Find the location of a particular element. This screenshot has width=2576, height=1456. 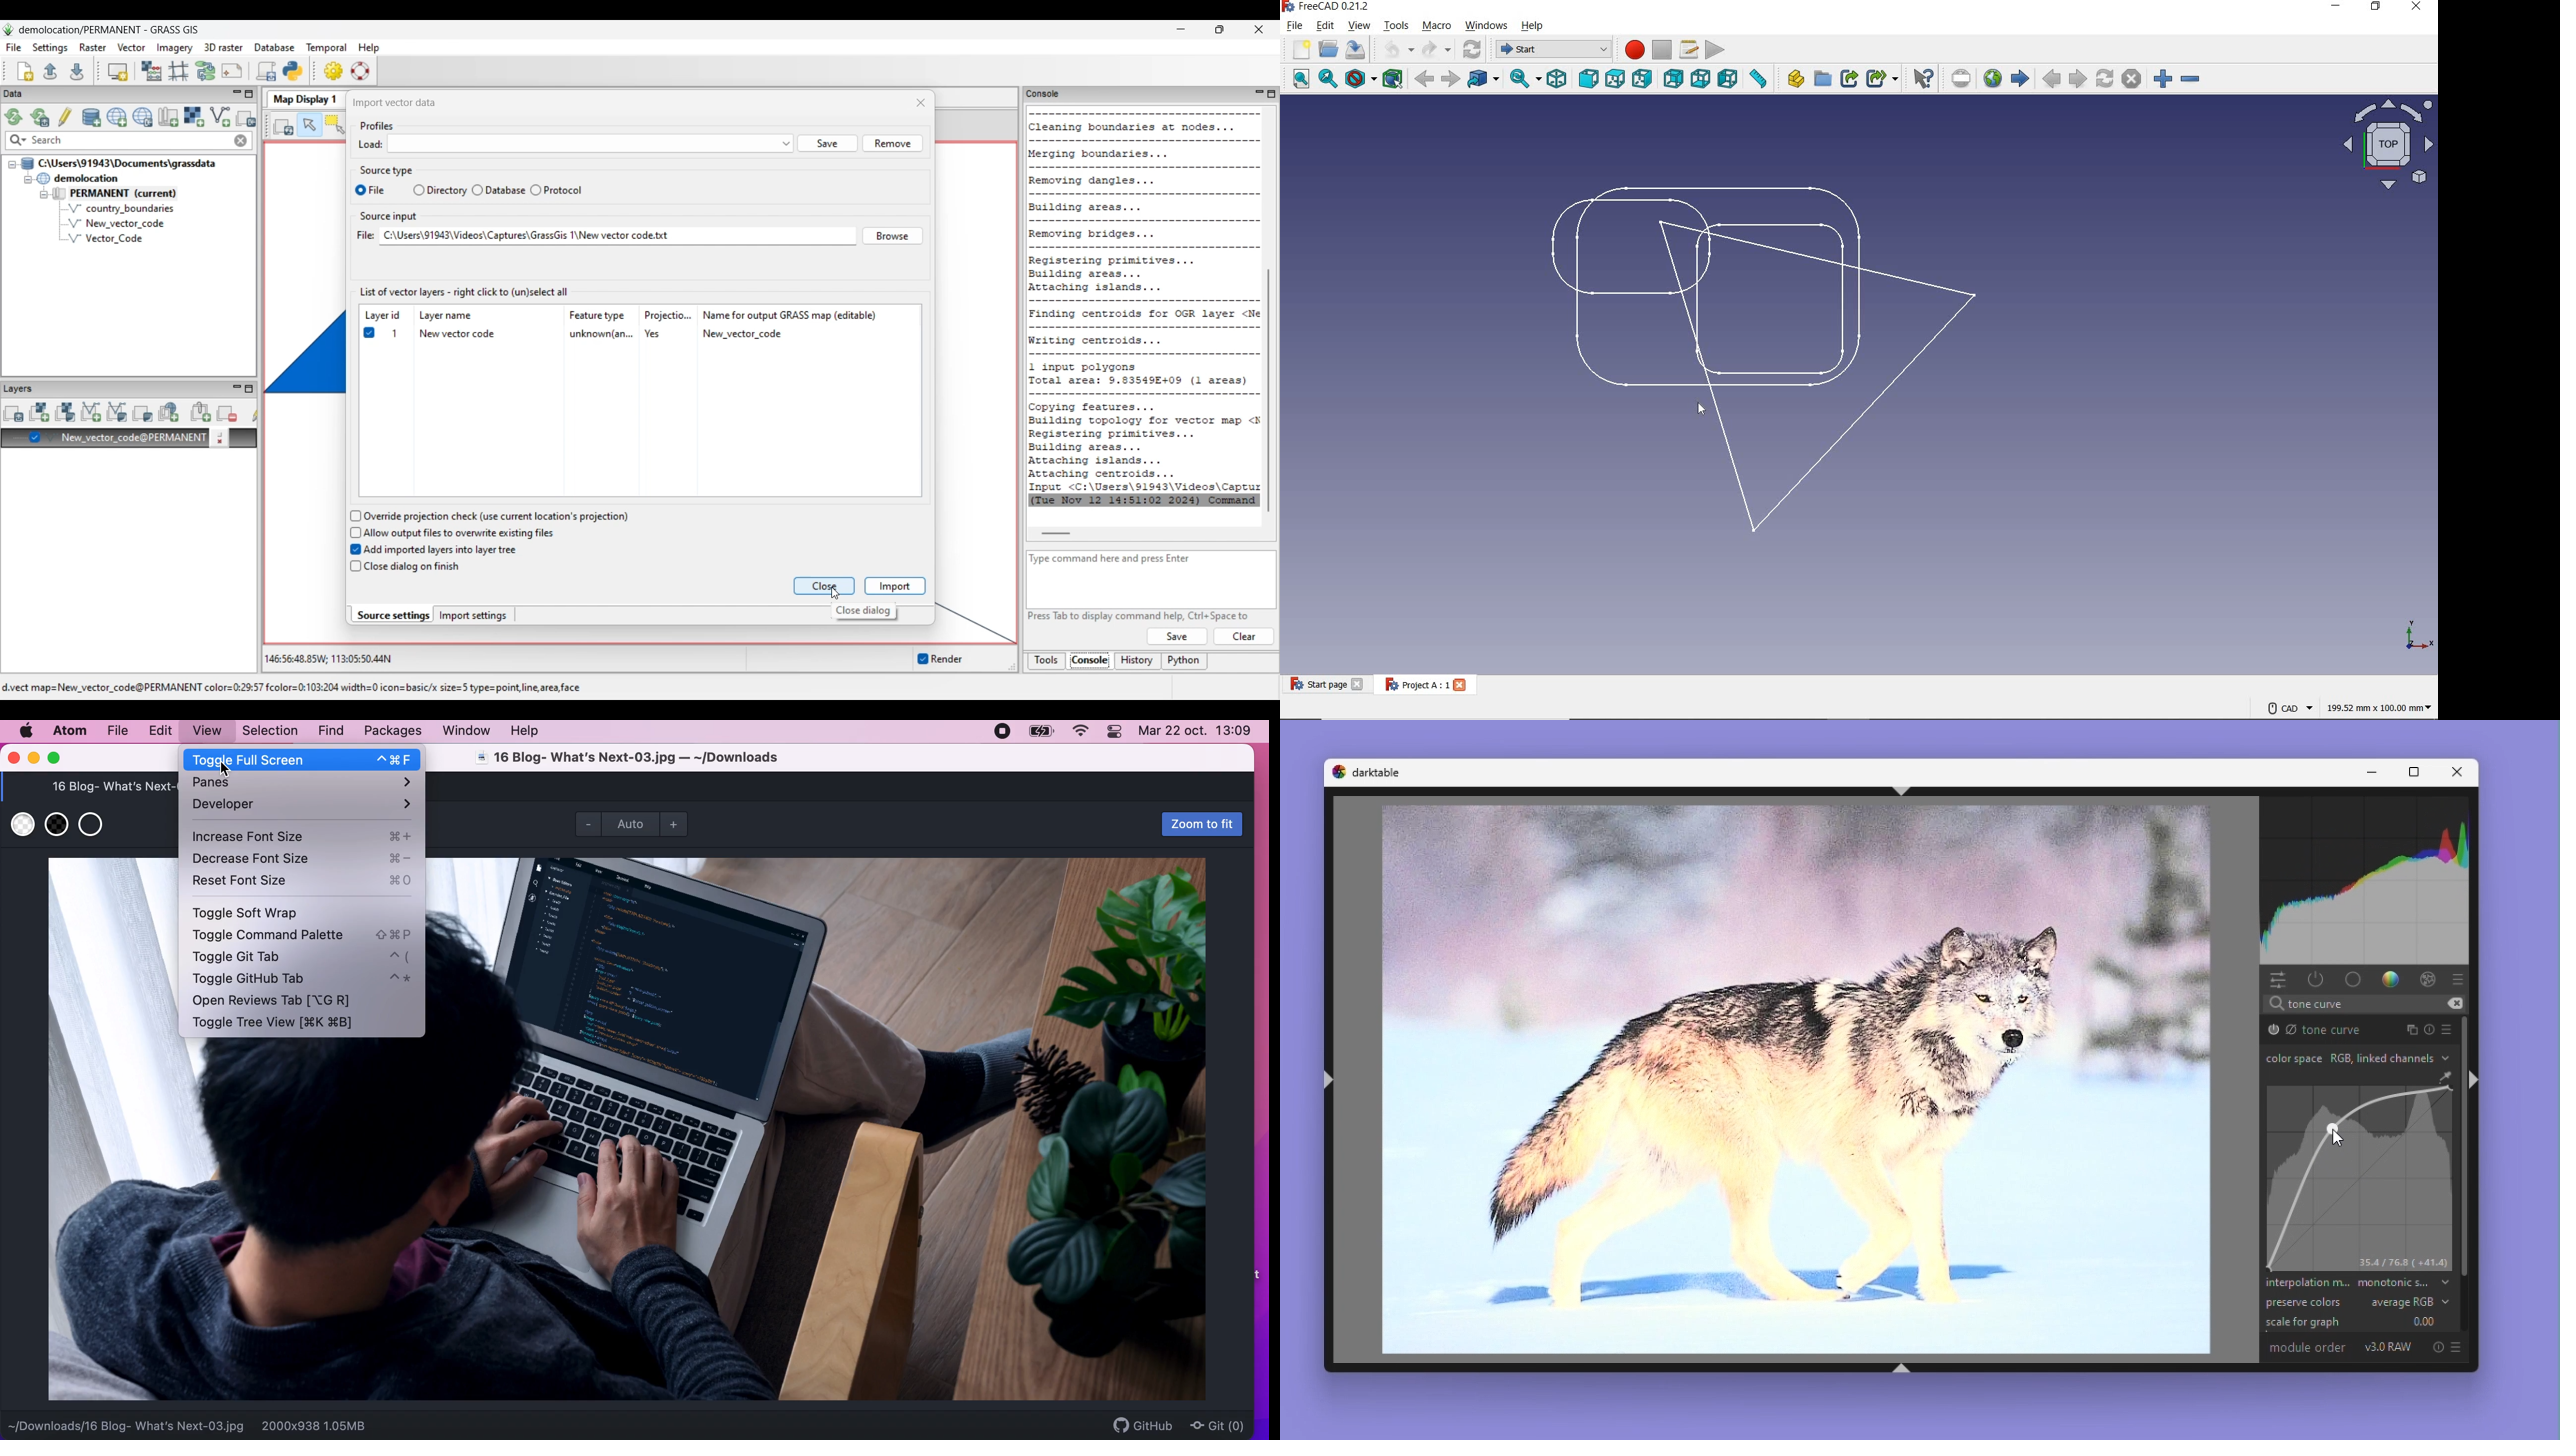

Maximize is located at coordinates (2415, 772).